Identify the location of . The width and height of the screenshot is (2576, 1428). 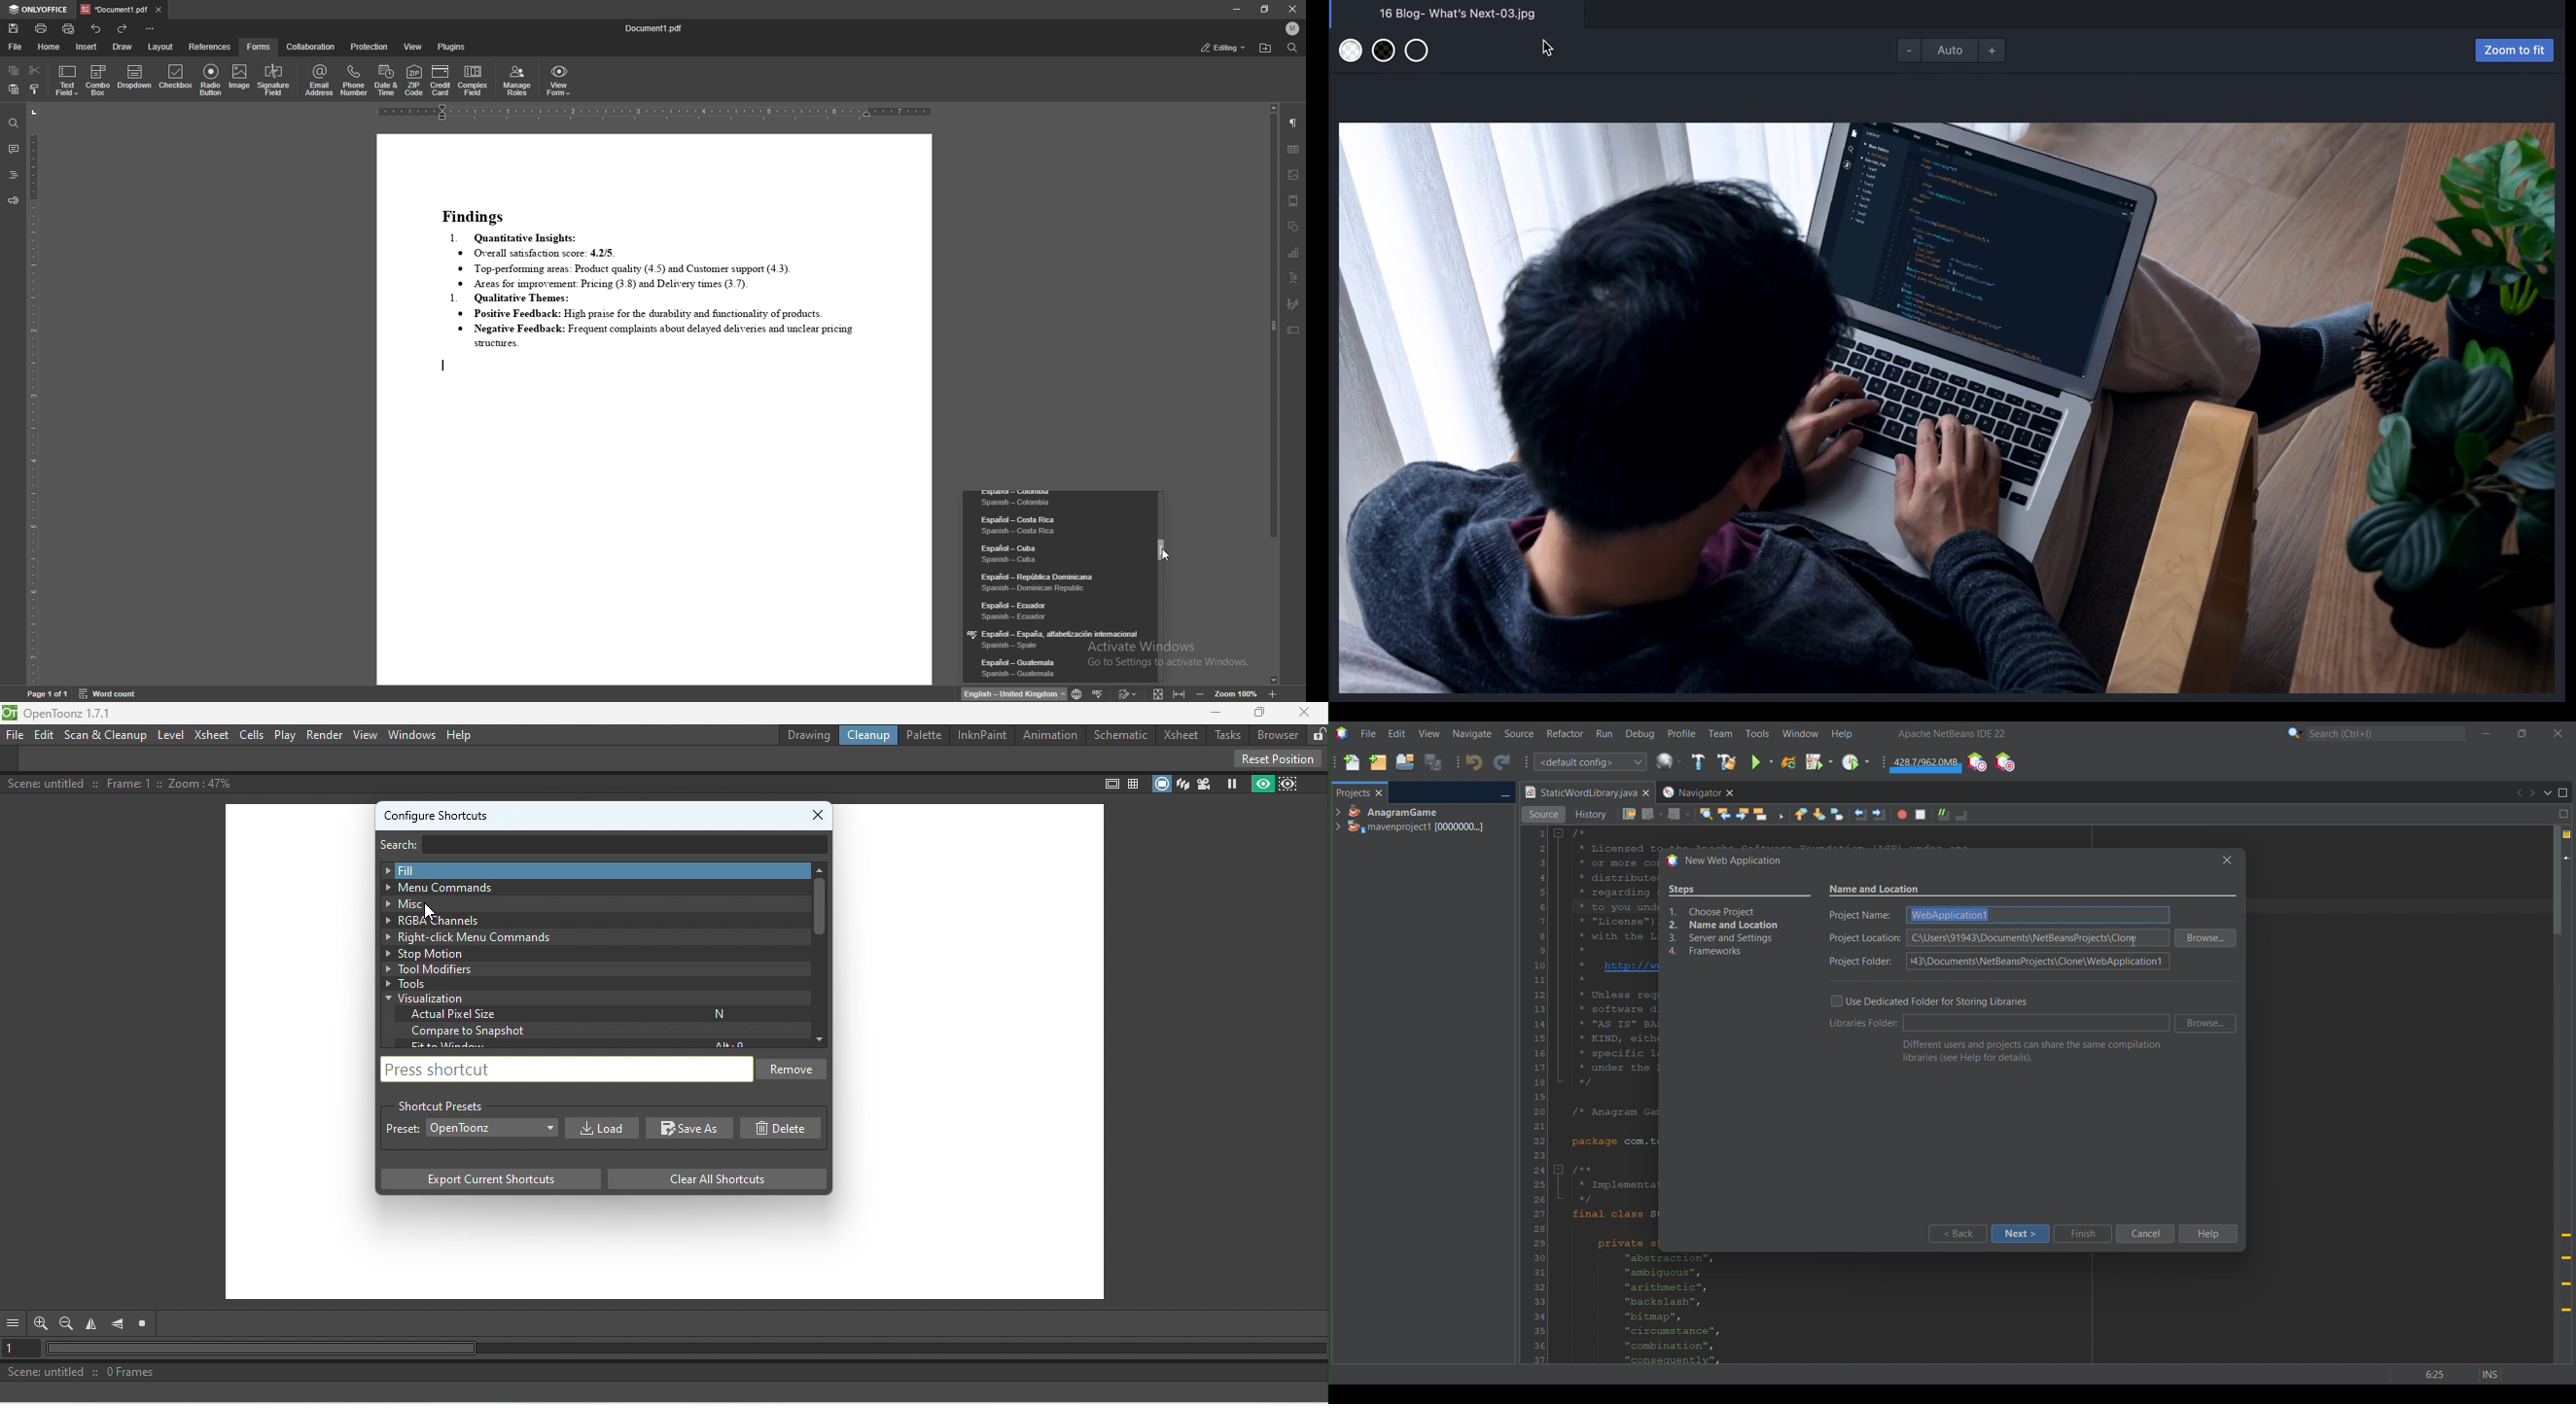
(2224, 859).